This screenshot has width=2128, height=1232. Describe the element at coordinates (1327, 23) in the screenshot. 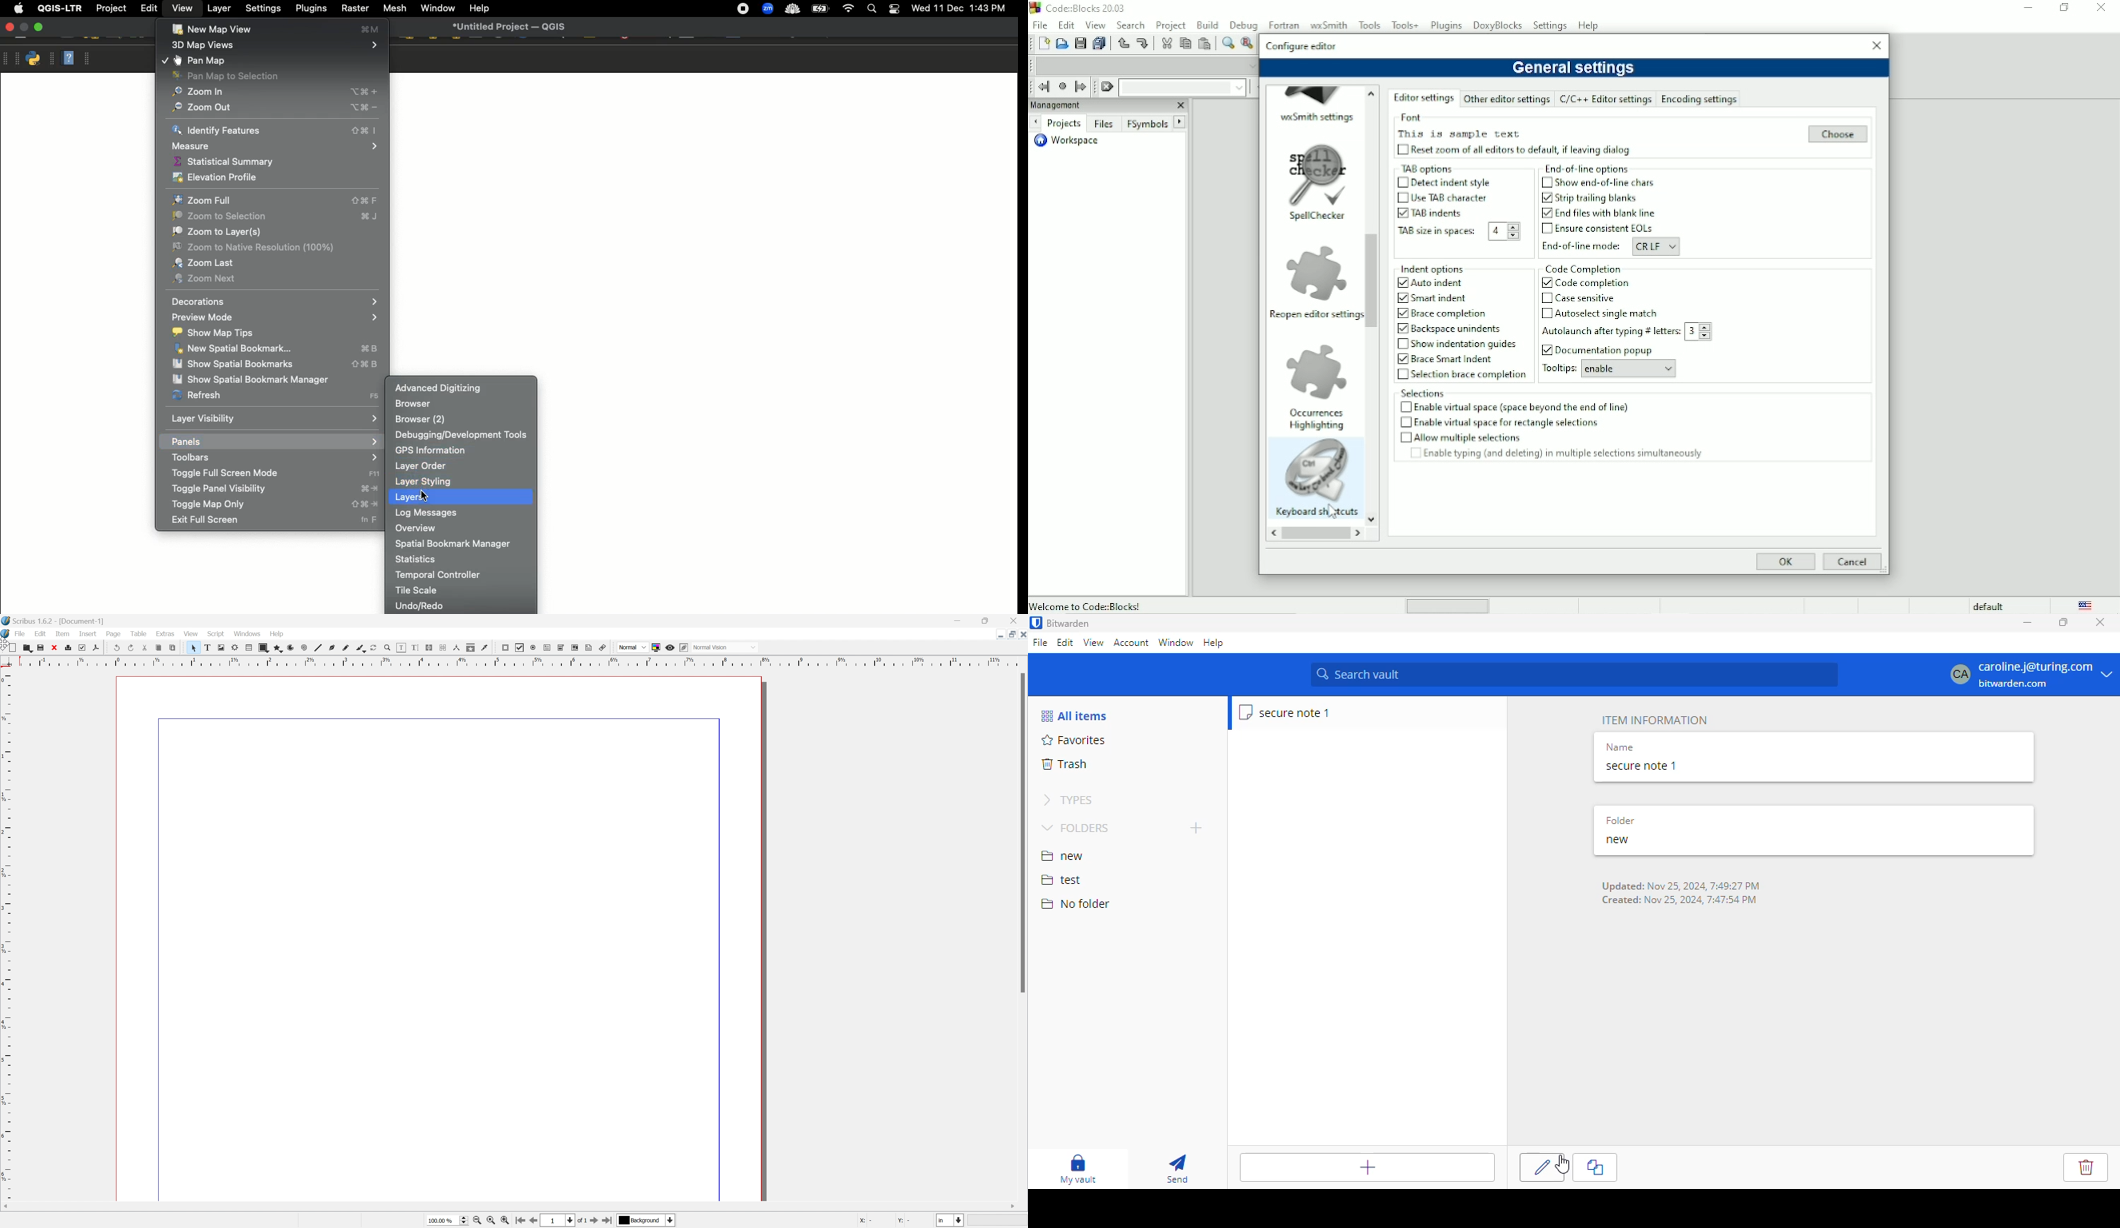

I see `wxSmith` at that location.